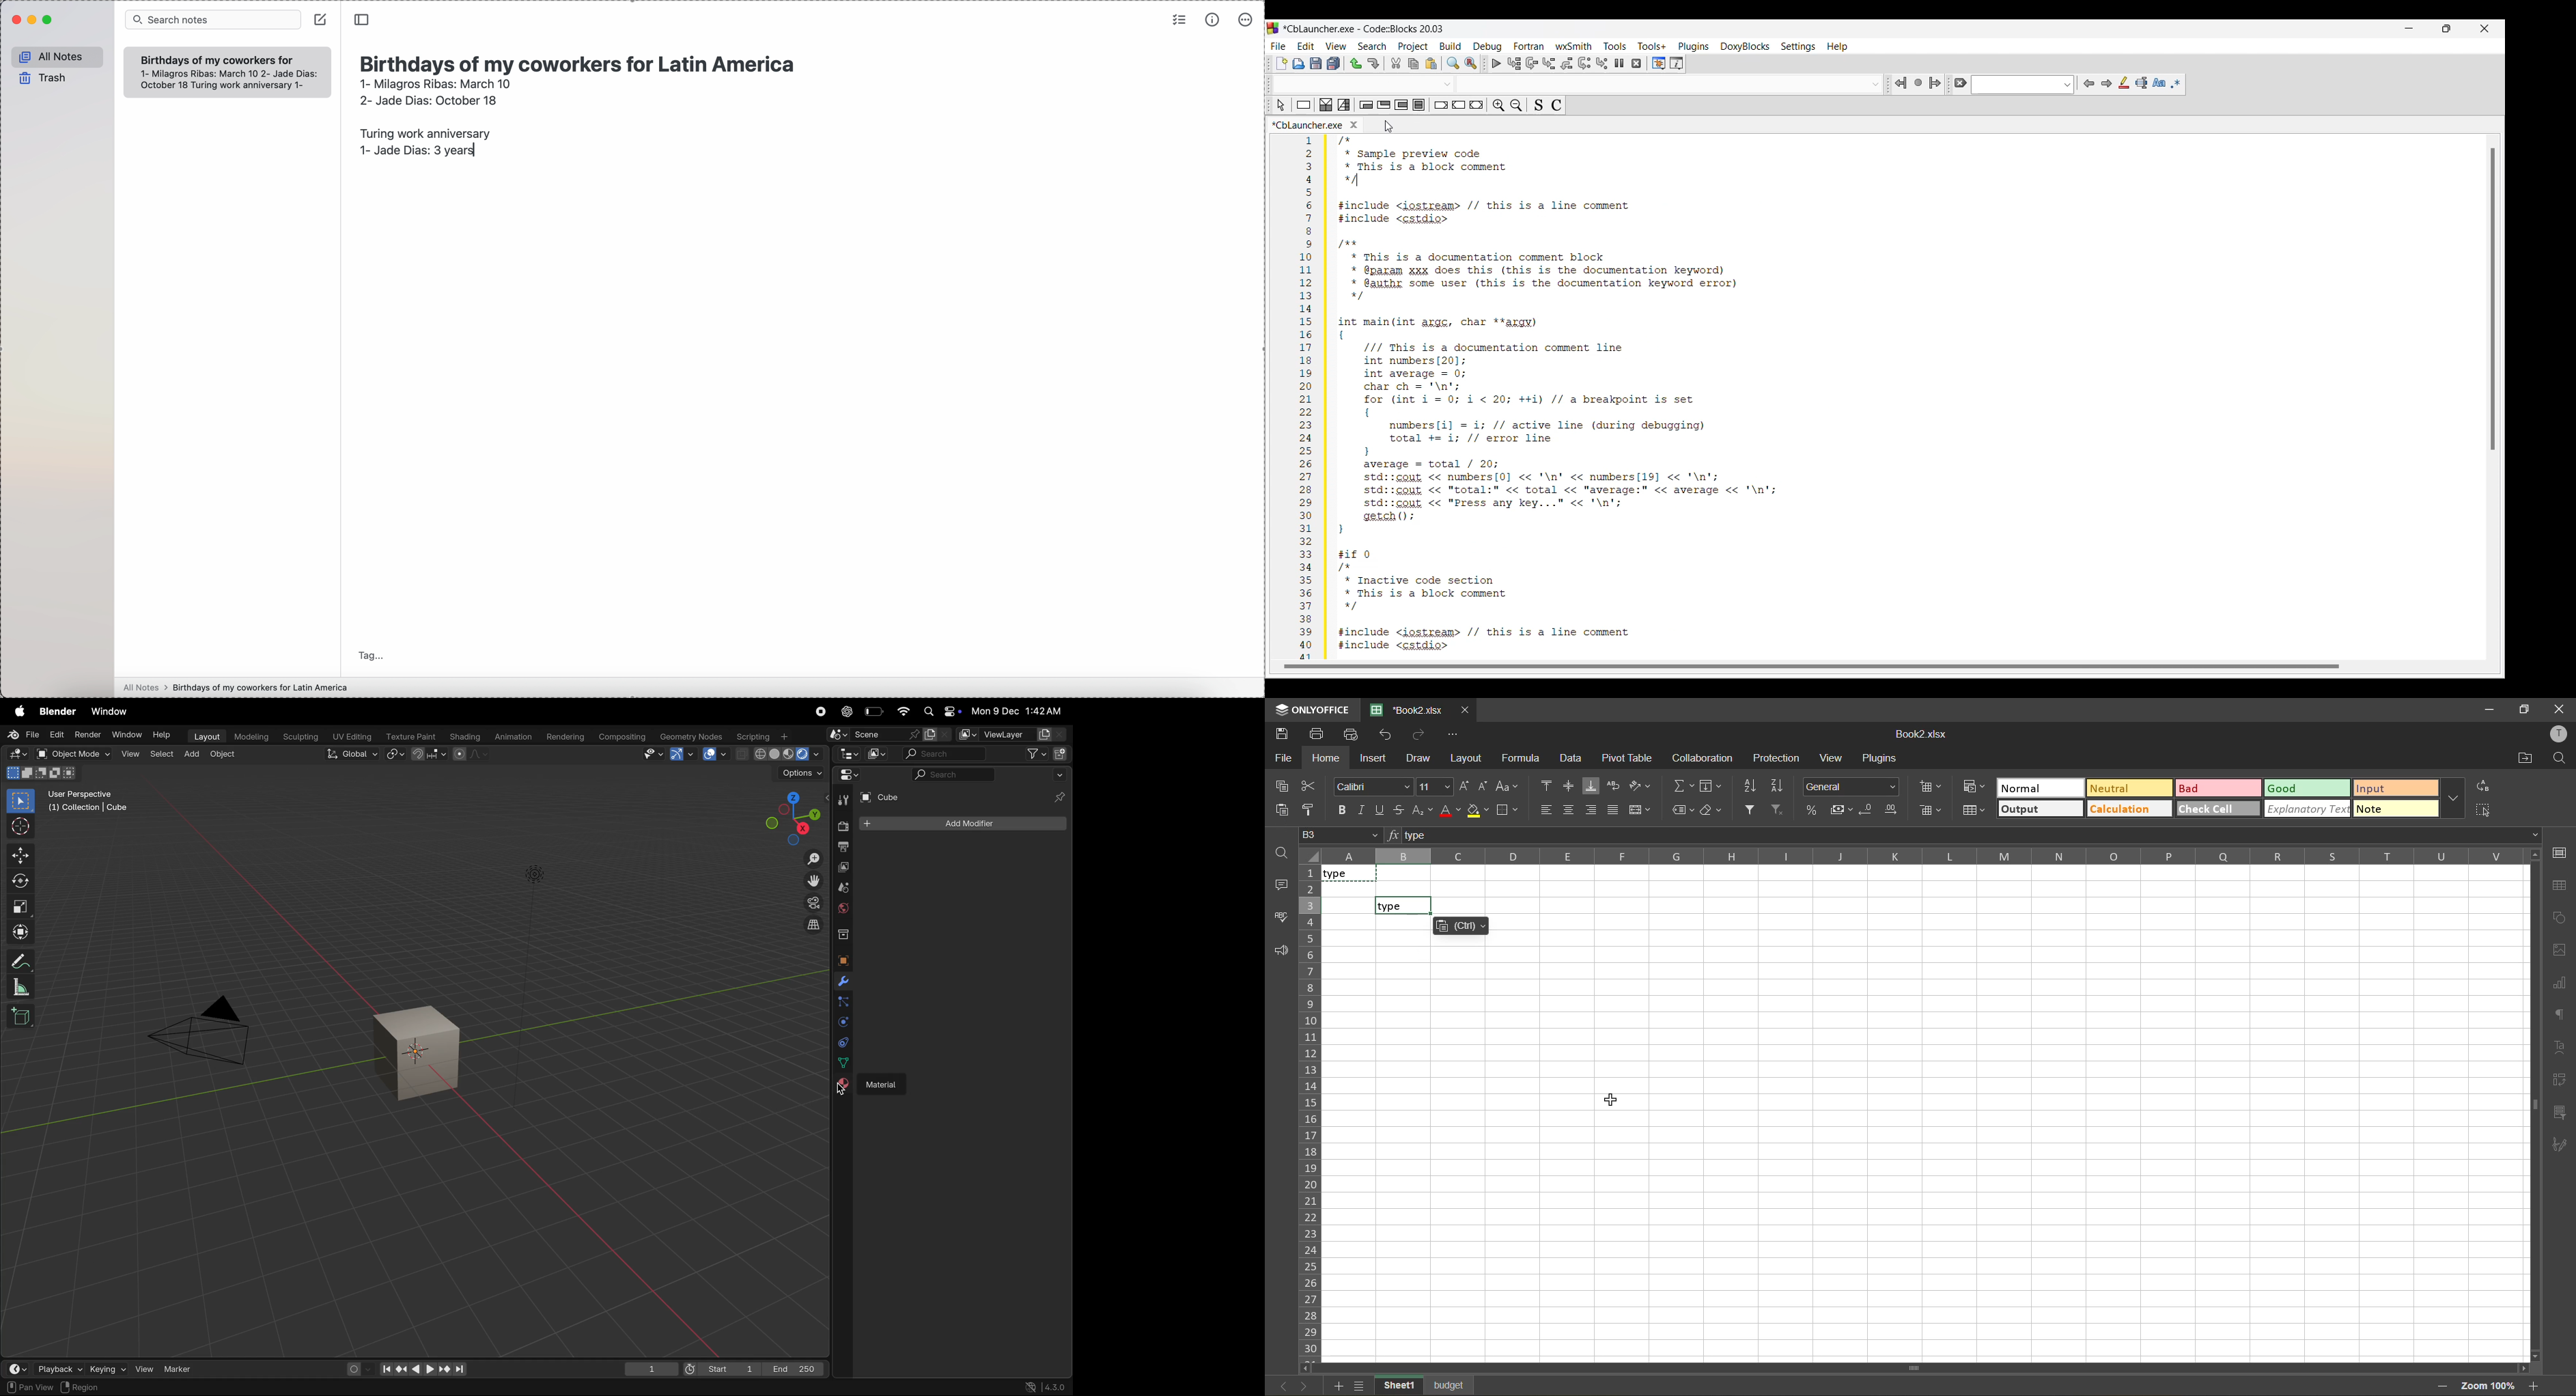  What do you see at coordinates (1882, 758) in the screenshot?
I see `plugins` at bounding box center [1882, 758].